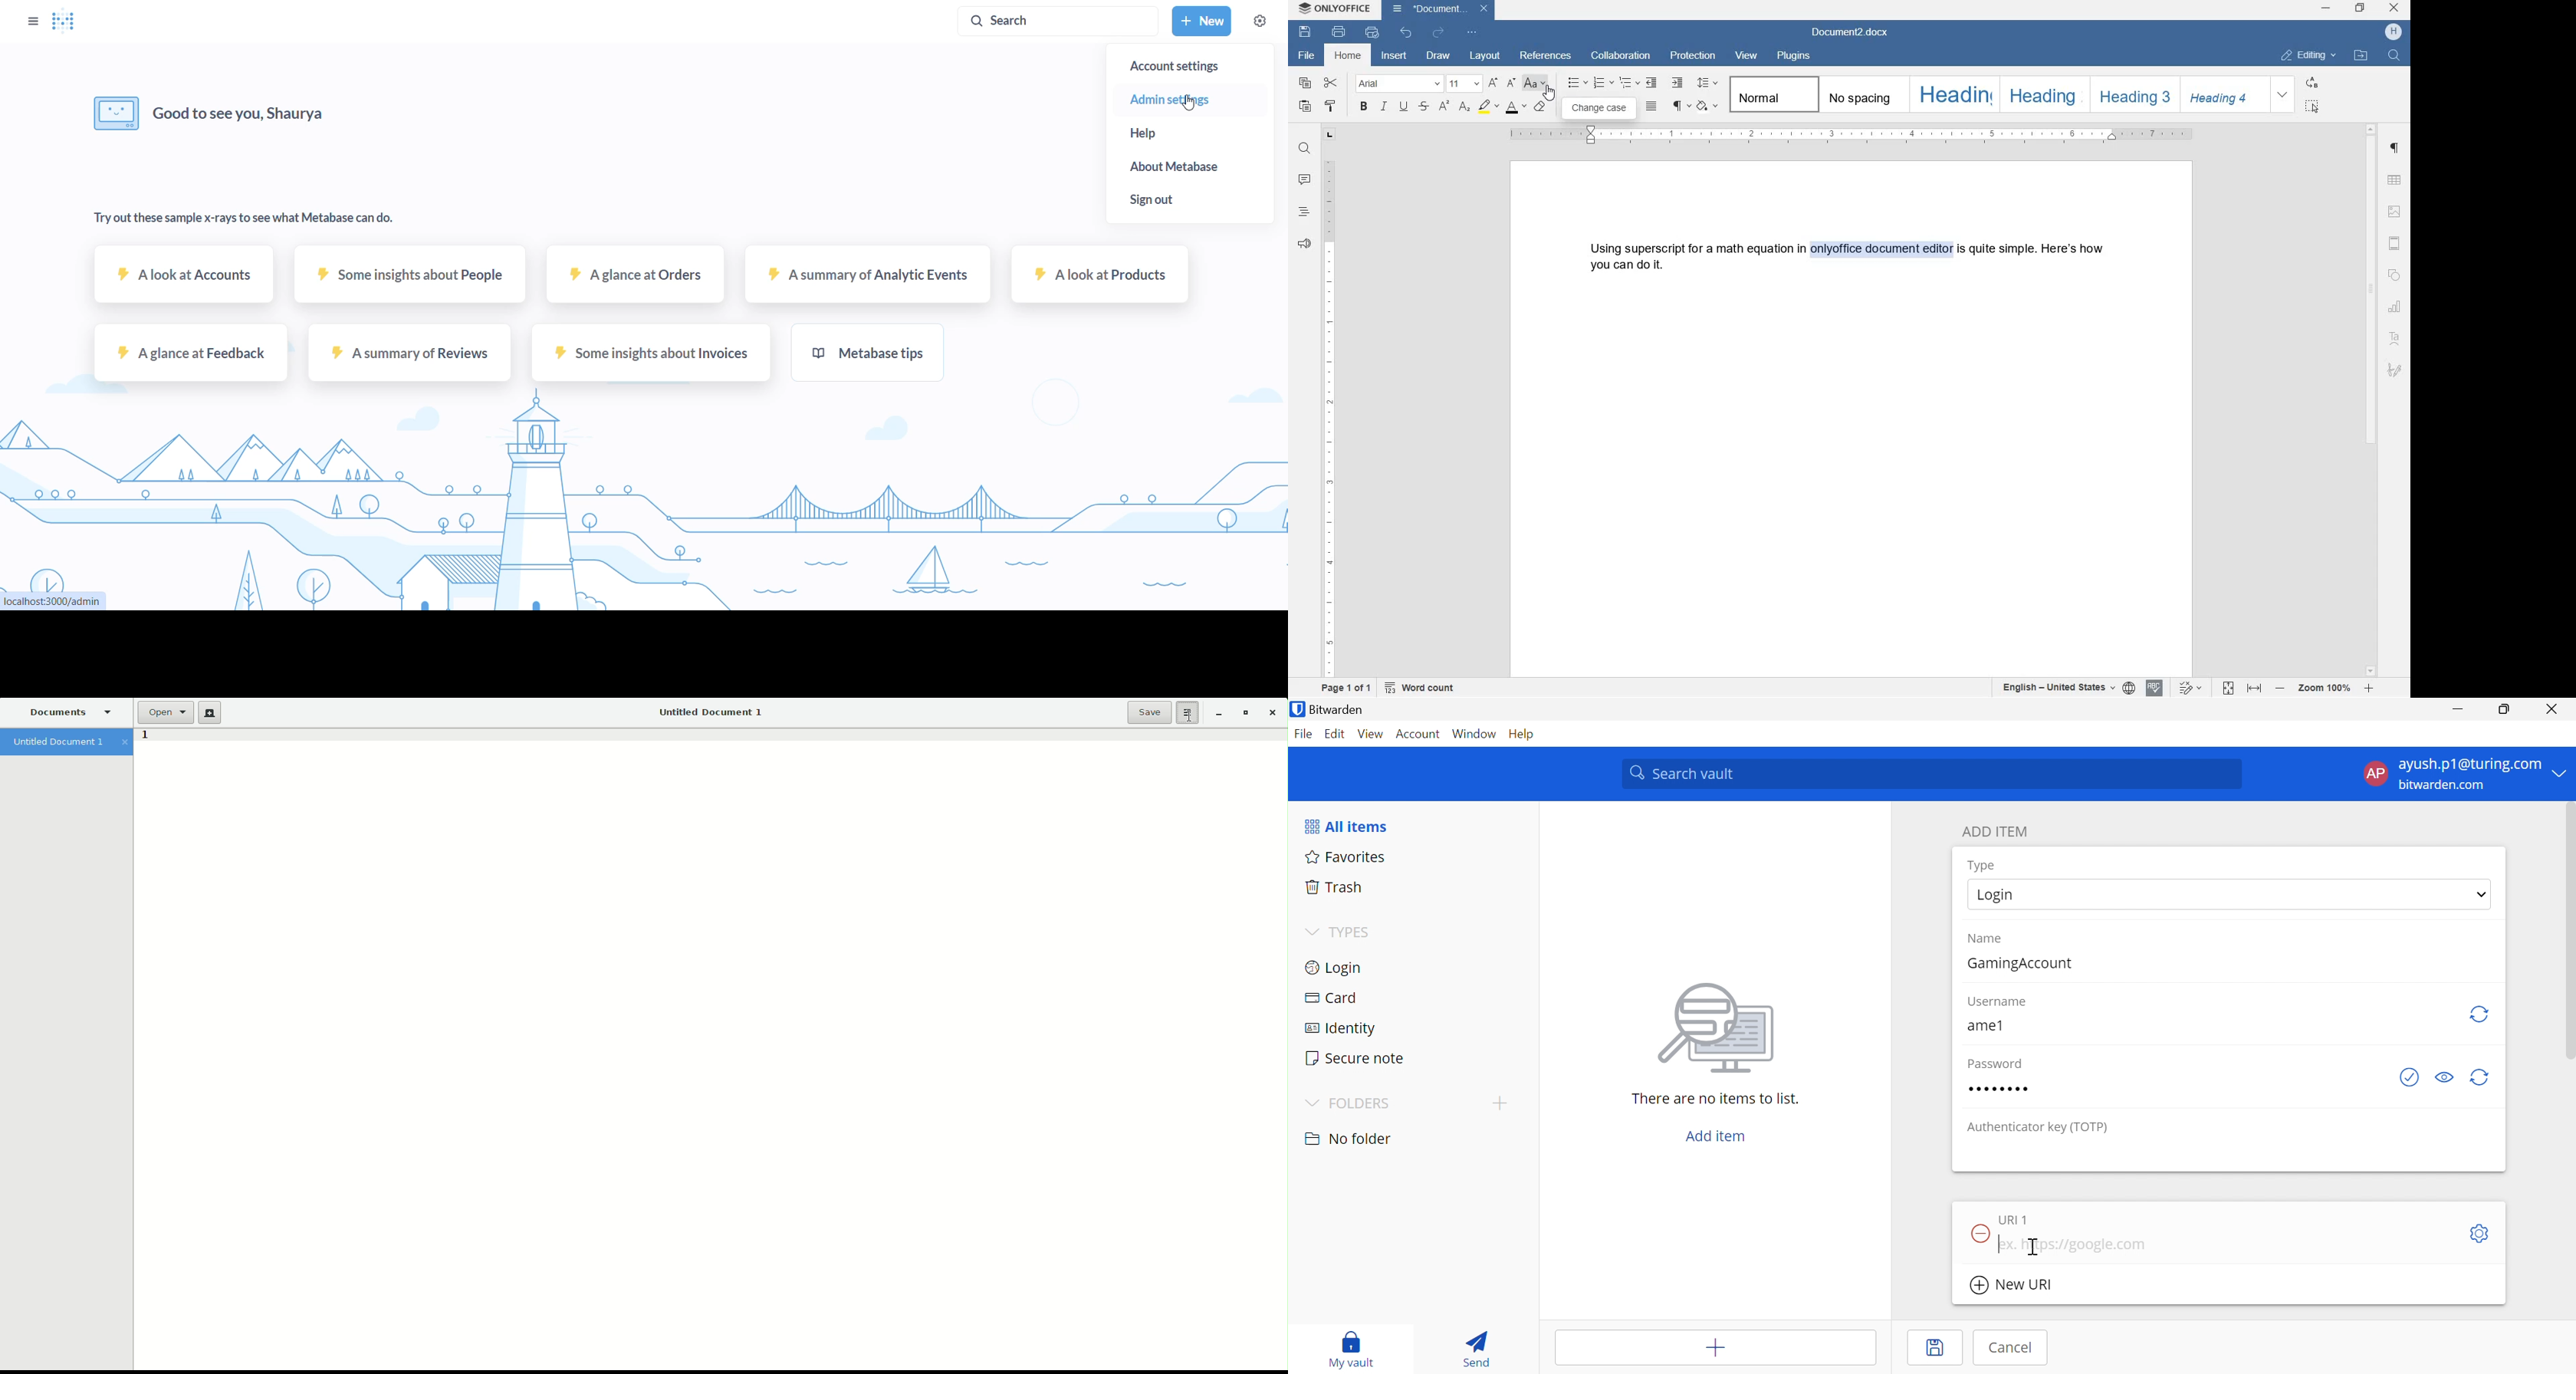 This screenshot has width=2576, height=1400. What do you see at coordinates (1178, 132) in the screenshot?
I see `help` at bounding box center [1178, 132].